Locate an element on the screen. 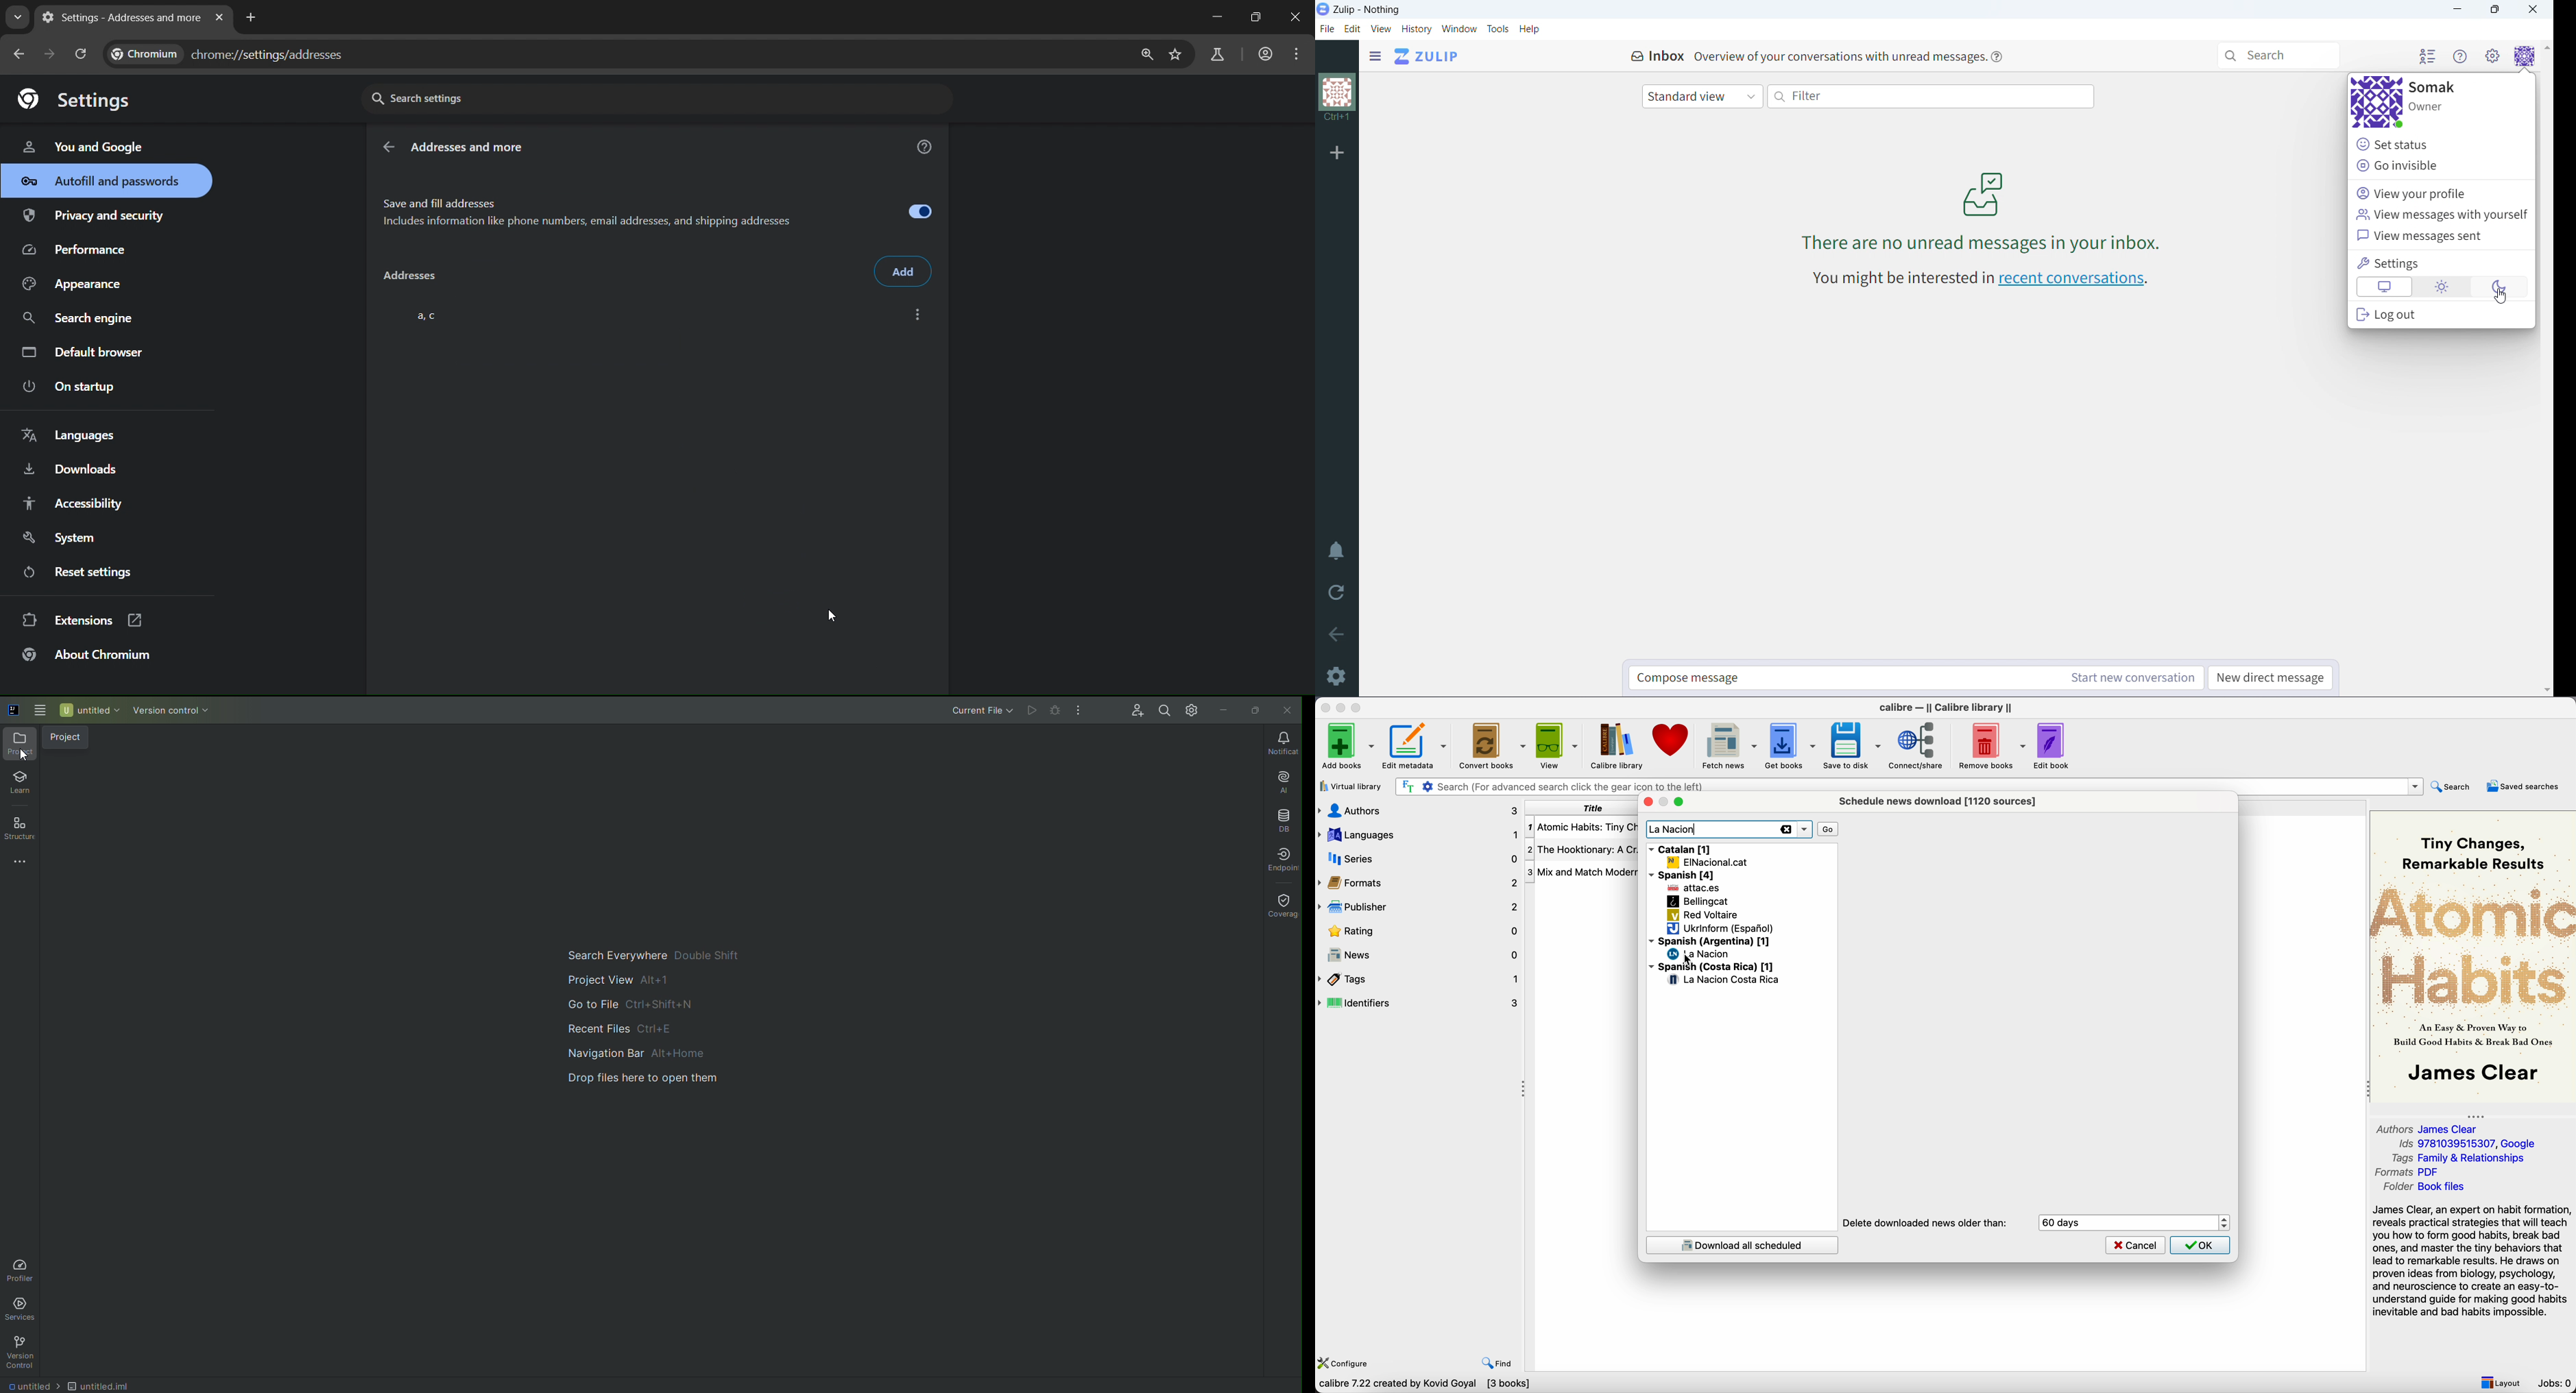 This screenshot has width=2576, height=1400. designation is located at coordinates (2426, 107).